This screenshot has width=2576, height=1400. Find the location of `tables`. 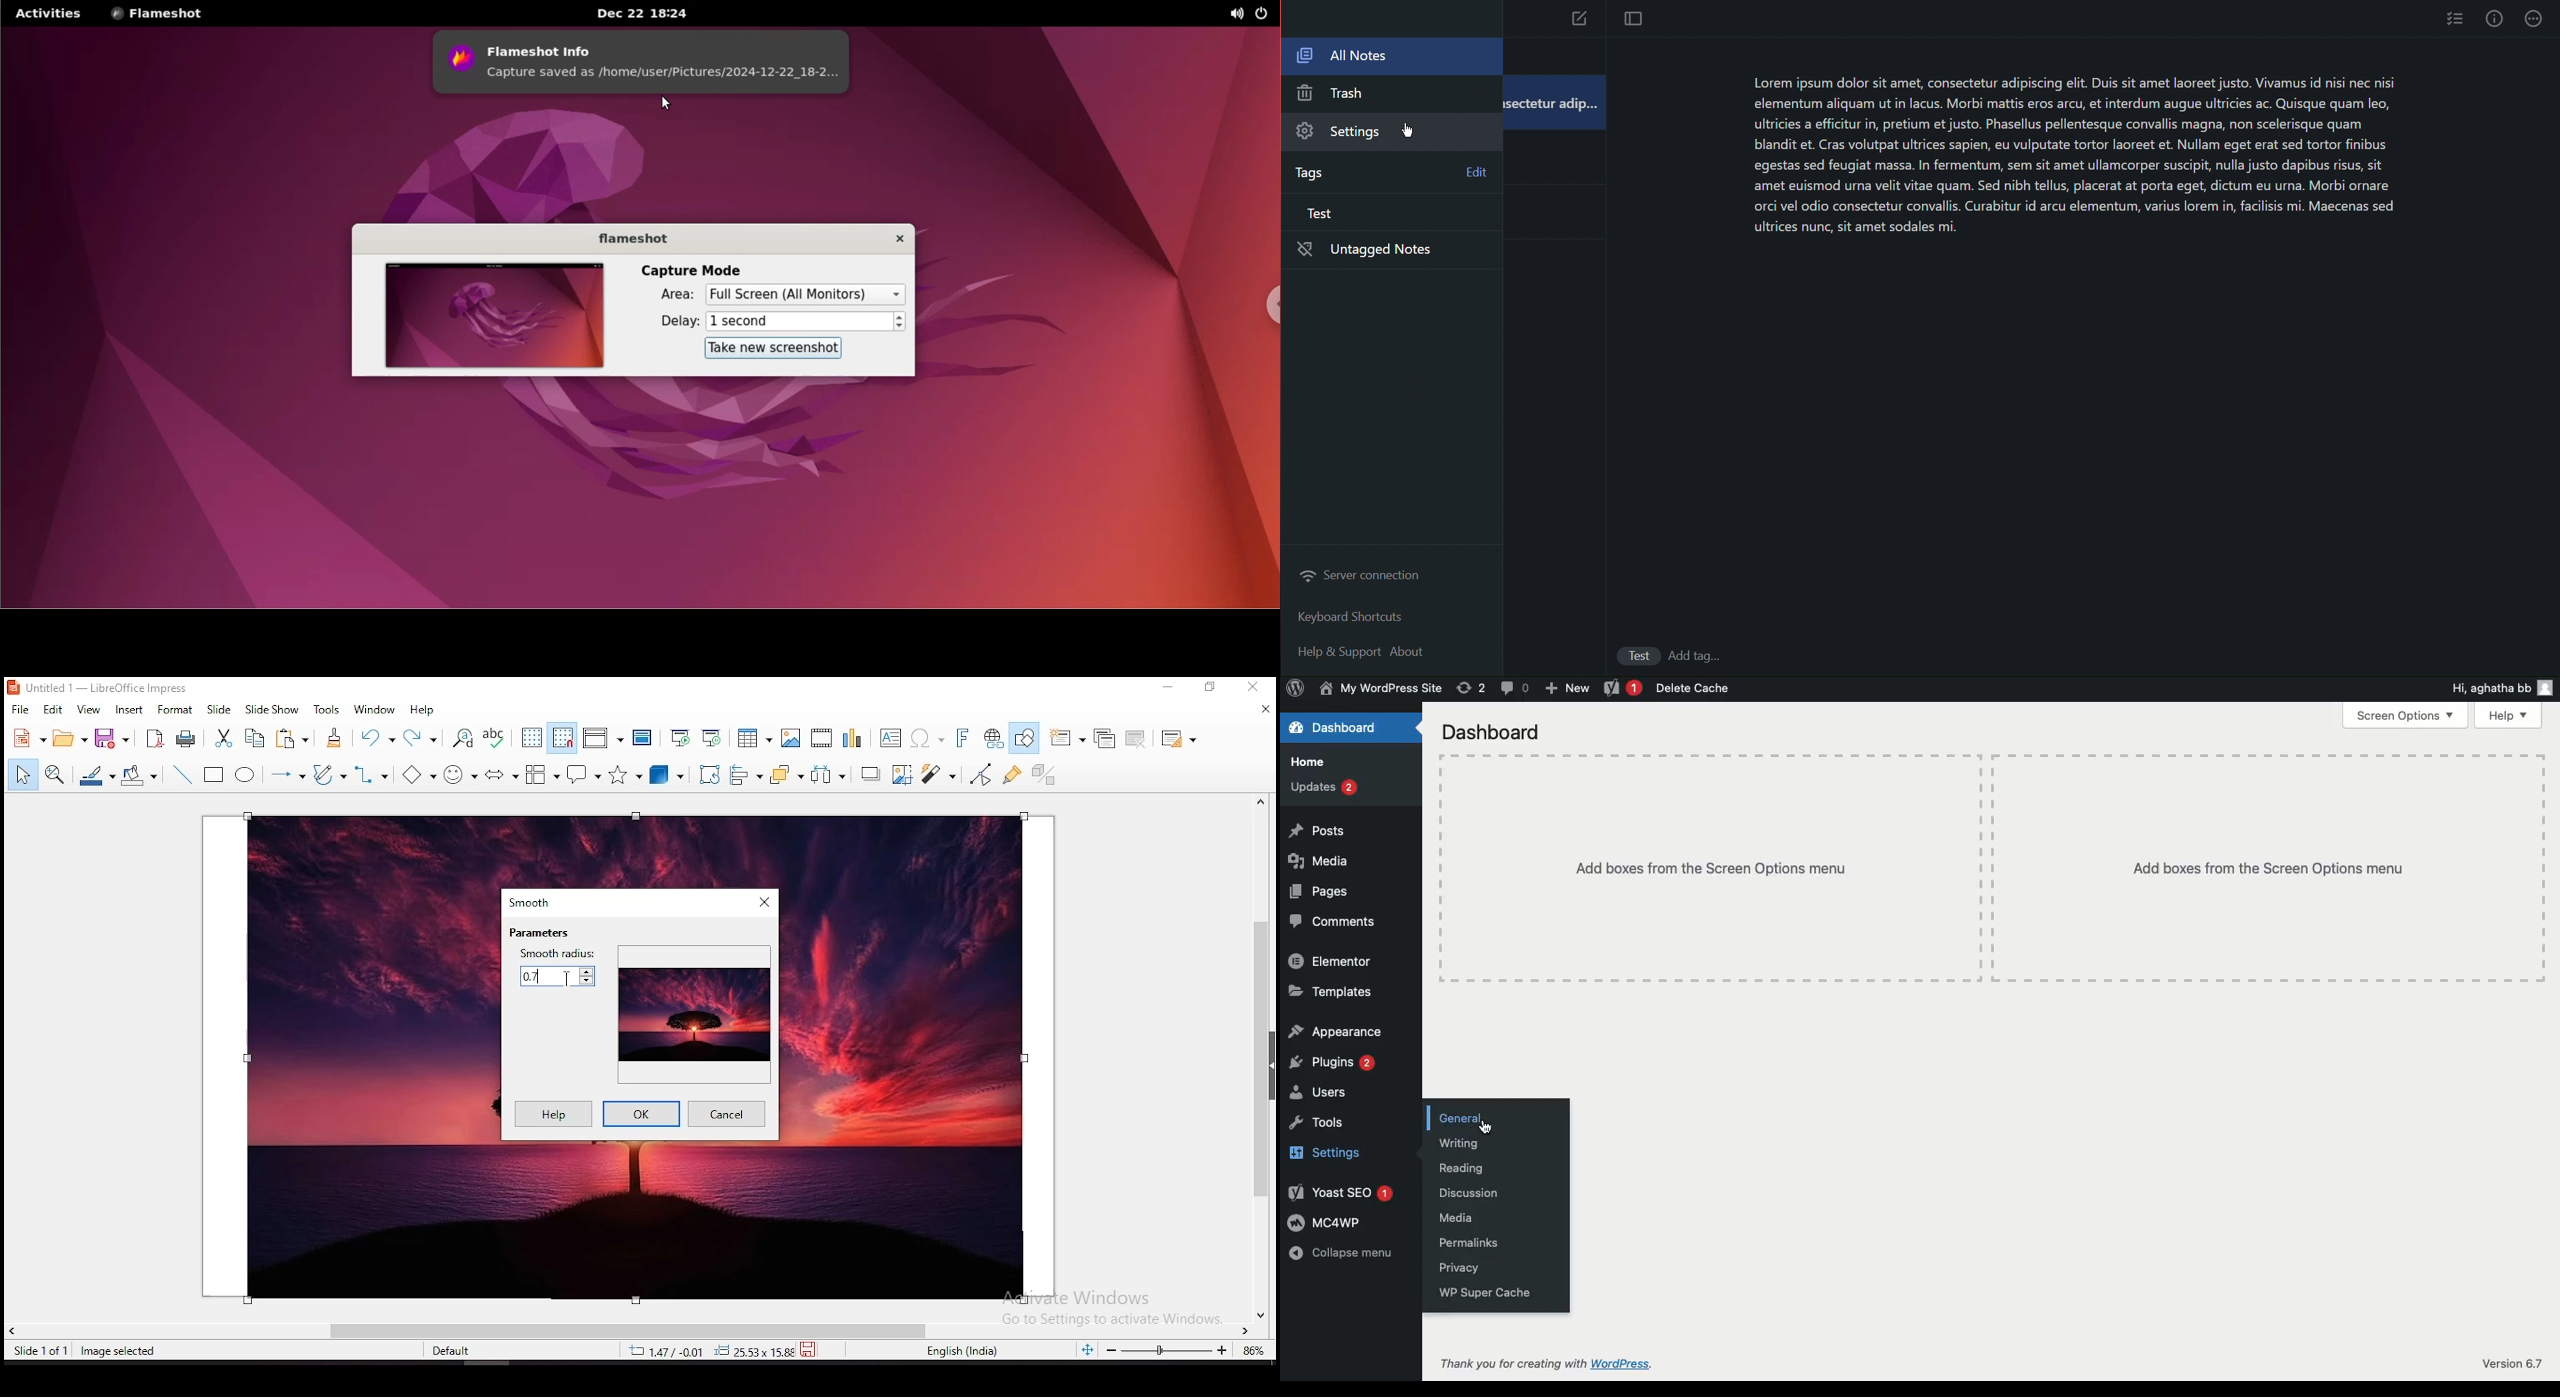

tables is located at coordinates (752, 738).